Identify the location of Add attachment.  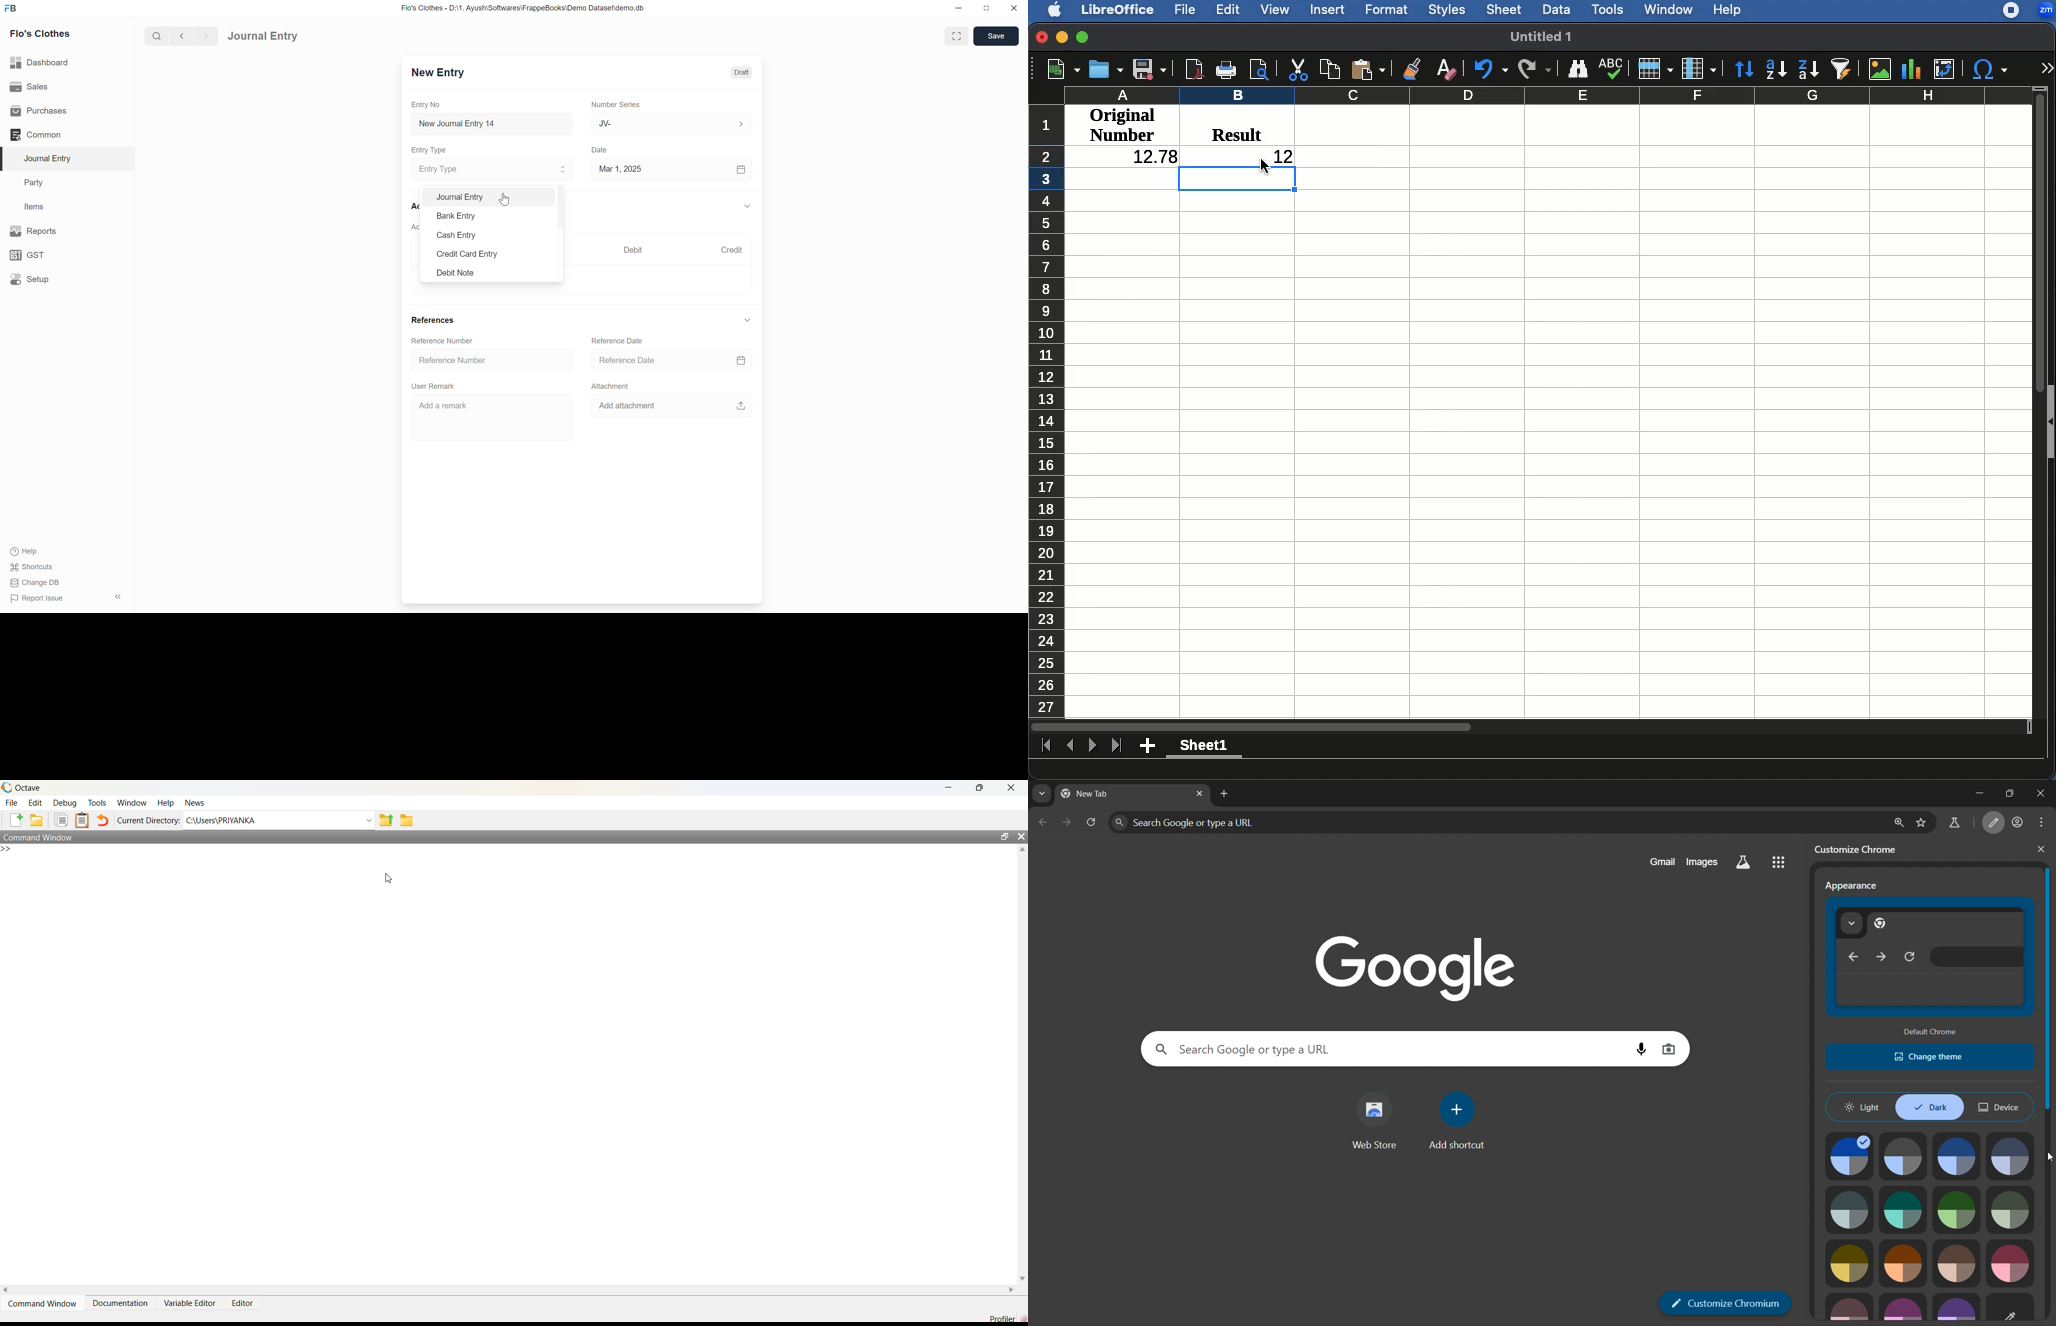
(634, 406).